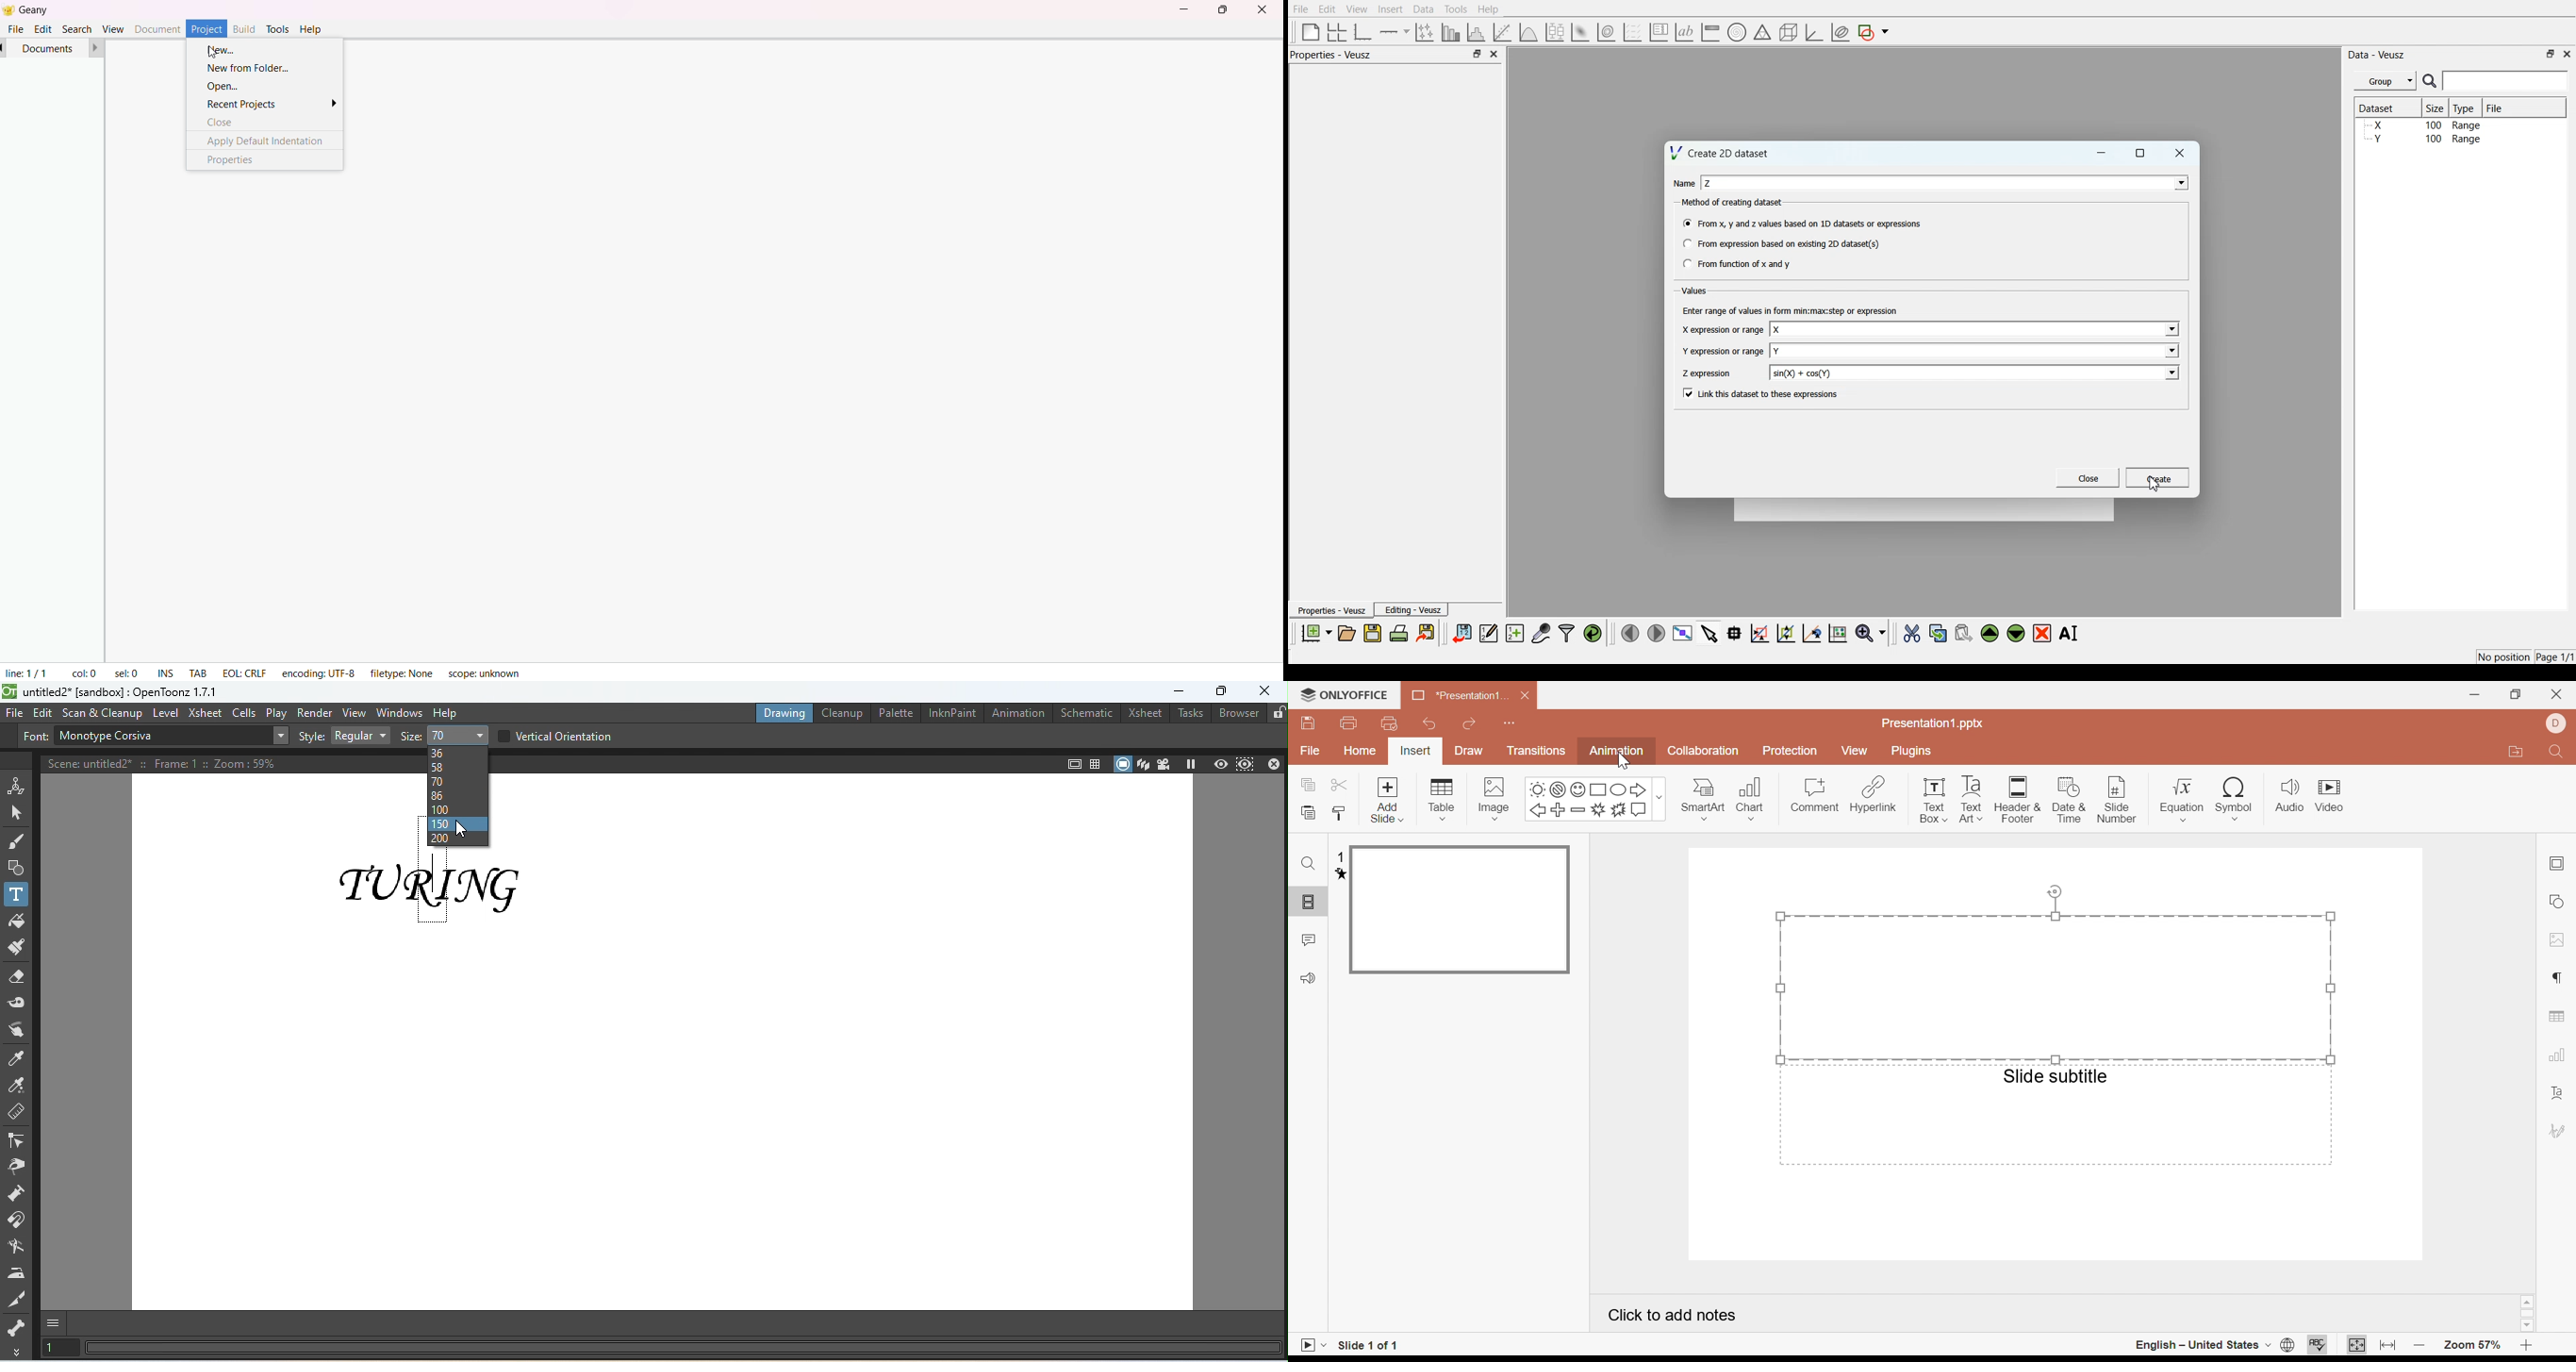 This screenshot has height=1372, width=2576. I want to click on click to add notes, so click(1670, 1314).